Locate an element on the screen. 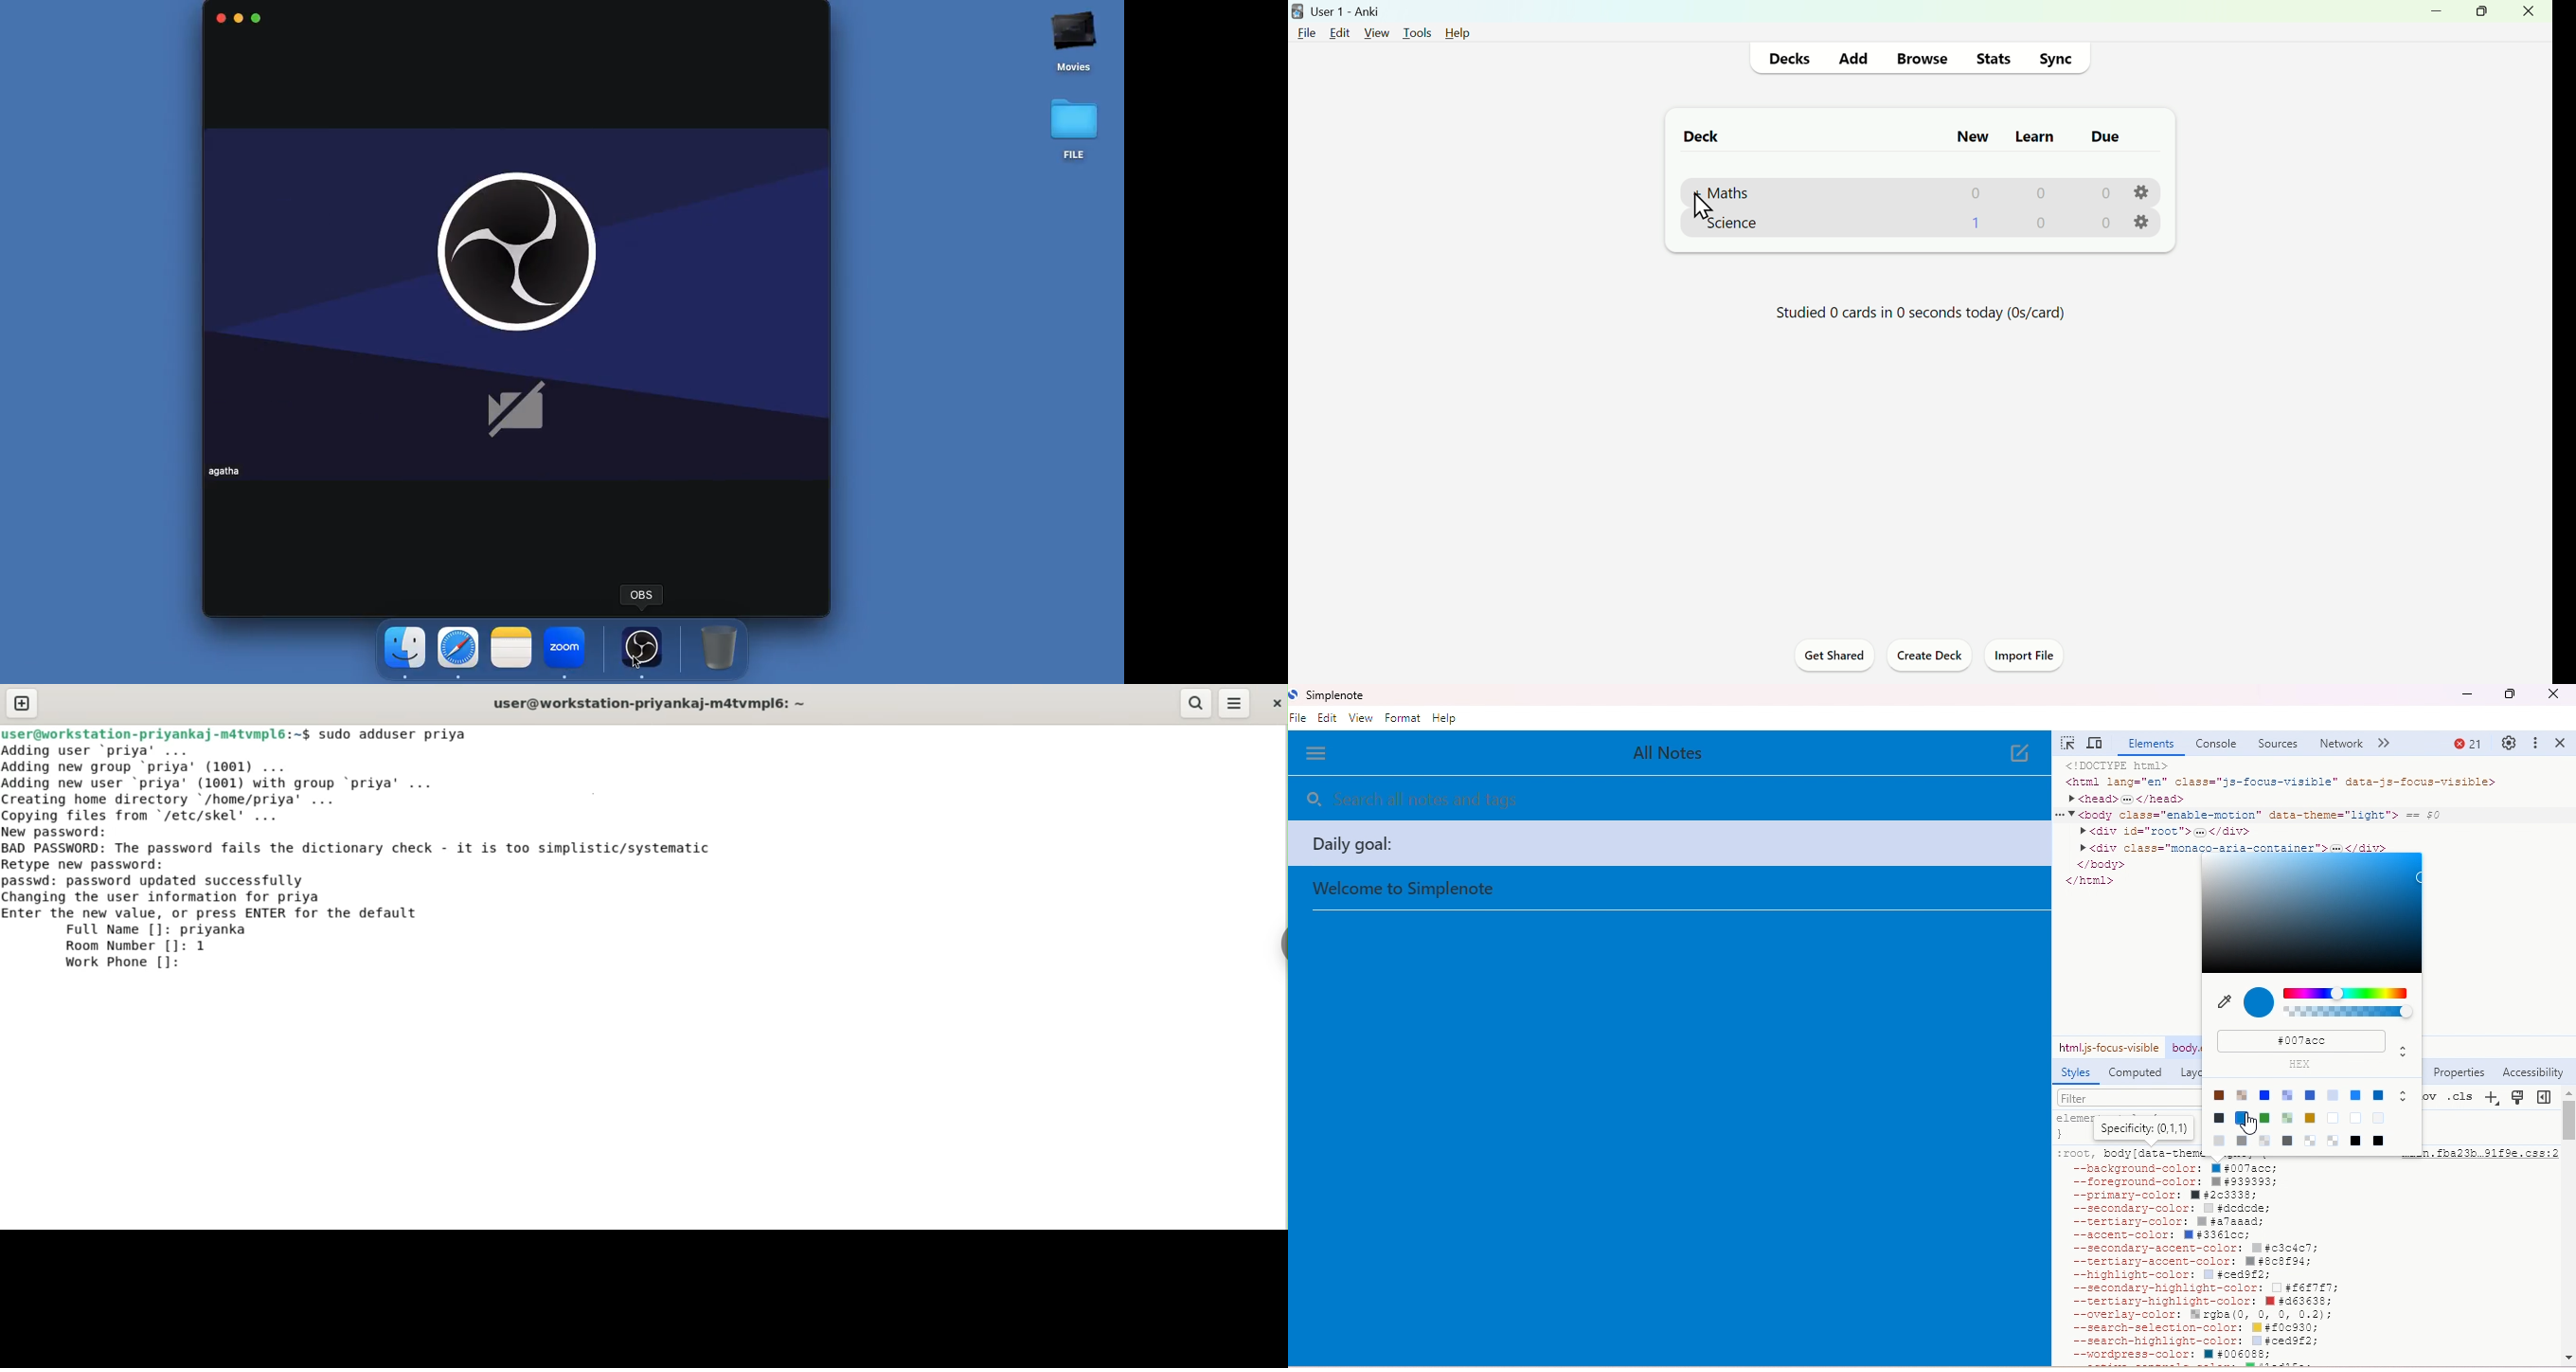 The width and height of the screenshot is (2576, 1372). new note is located at coordinates (2016, 755).